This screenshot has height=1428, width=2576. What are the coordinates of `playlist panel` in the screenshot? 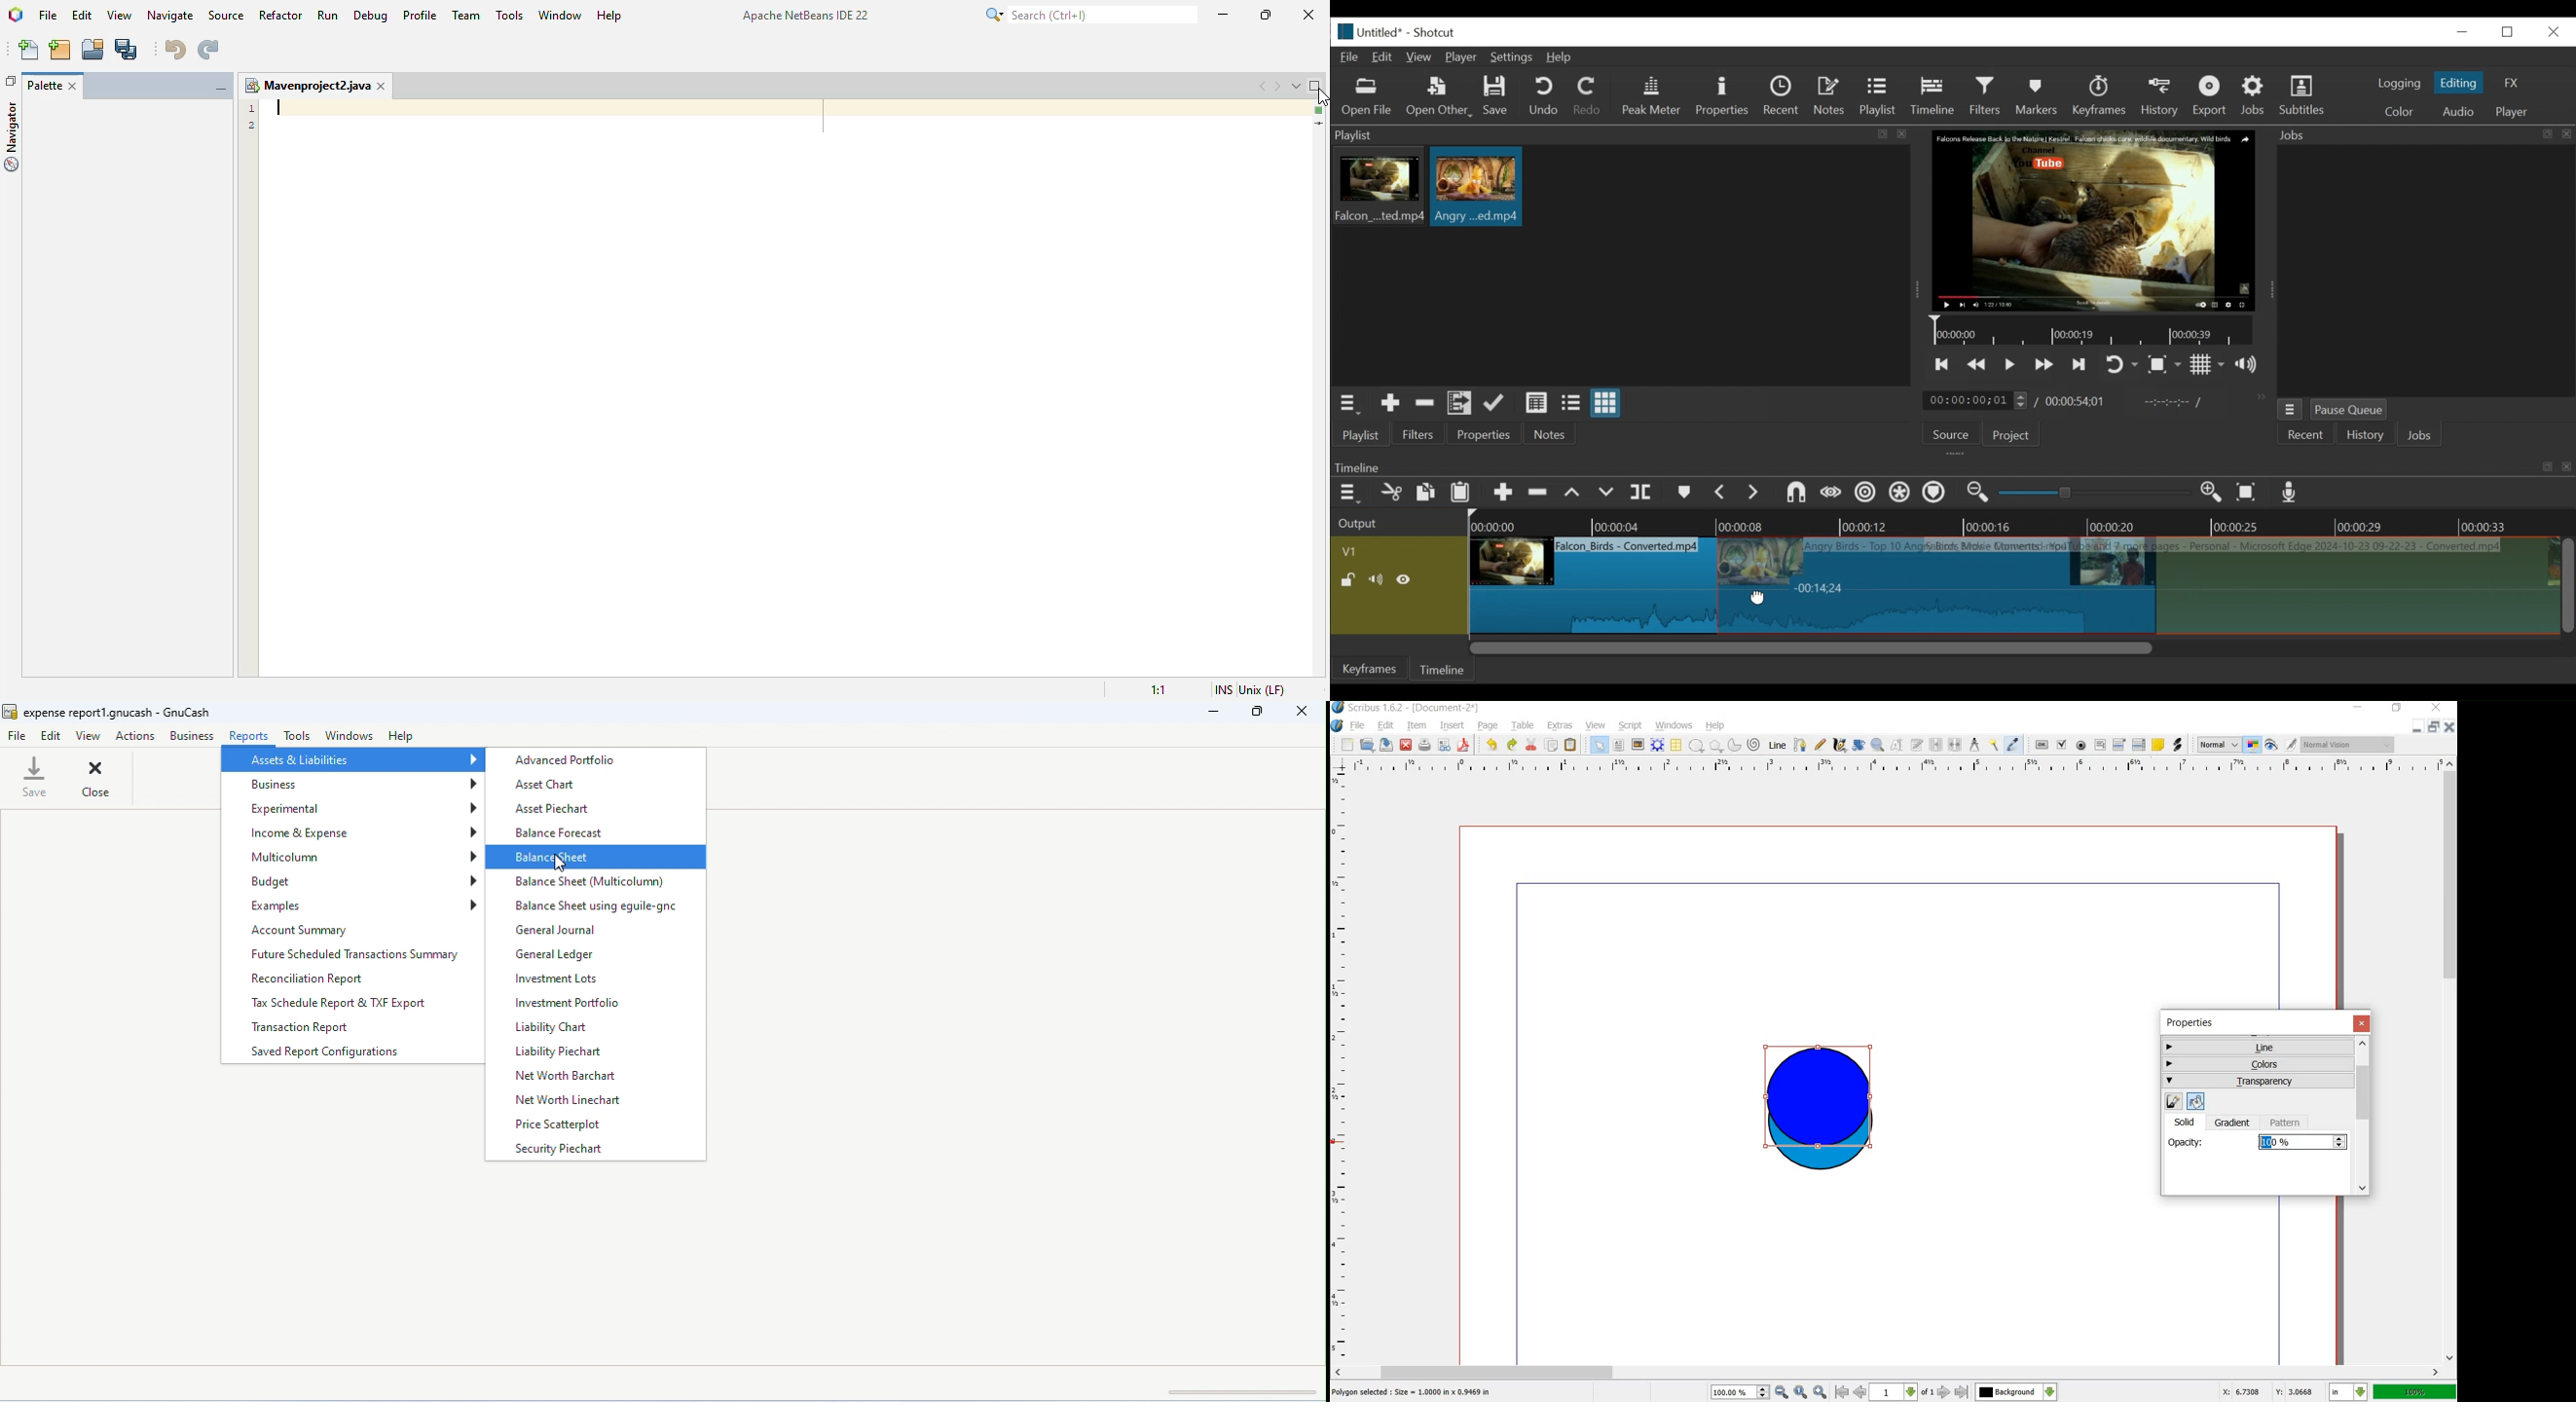 It's located at (1615, 135).